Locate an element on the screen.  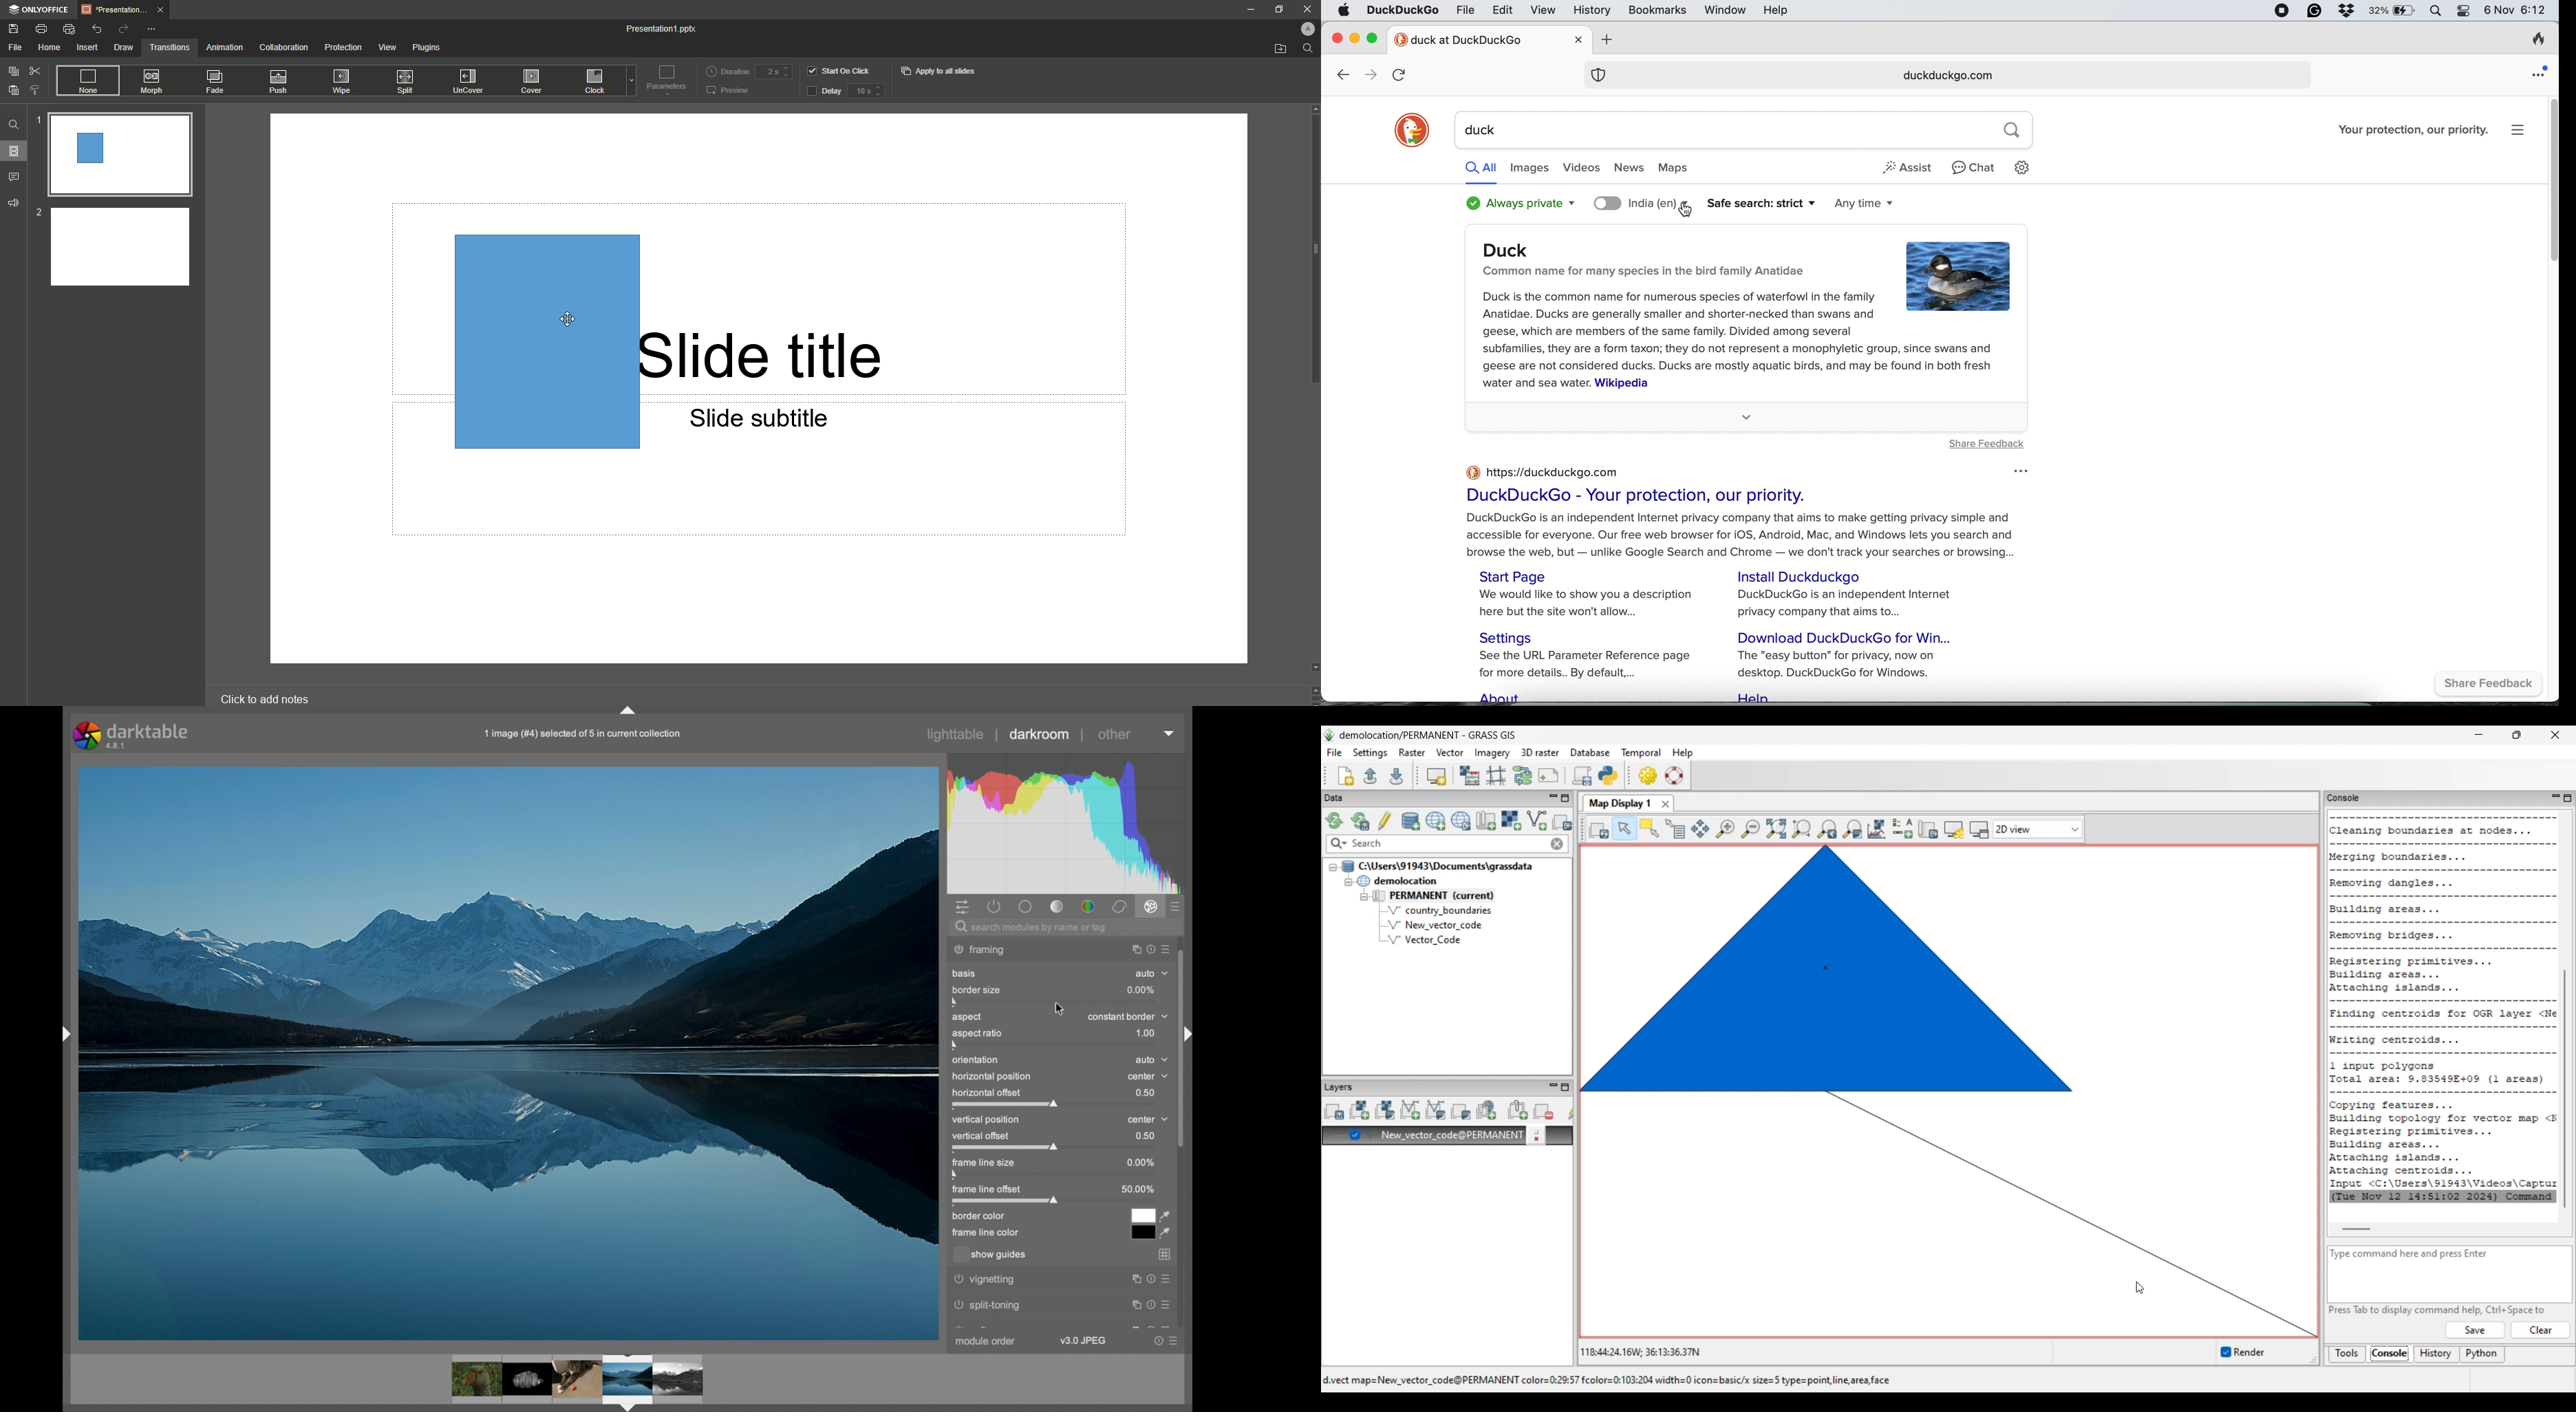
videos is located at coordinates (1584, 168).